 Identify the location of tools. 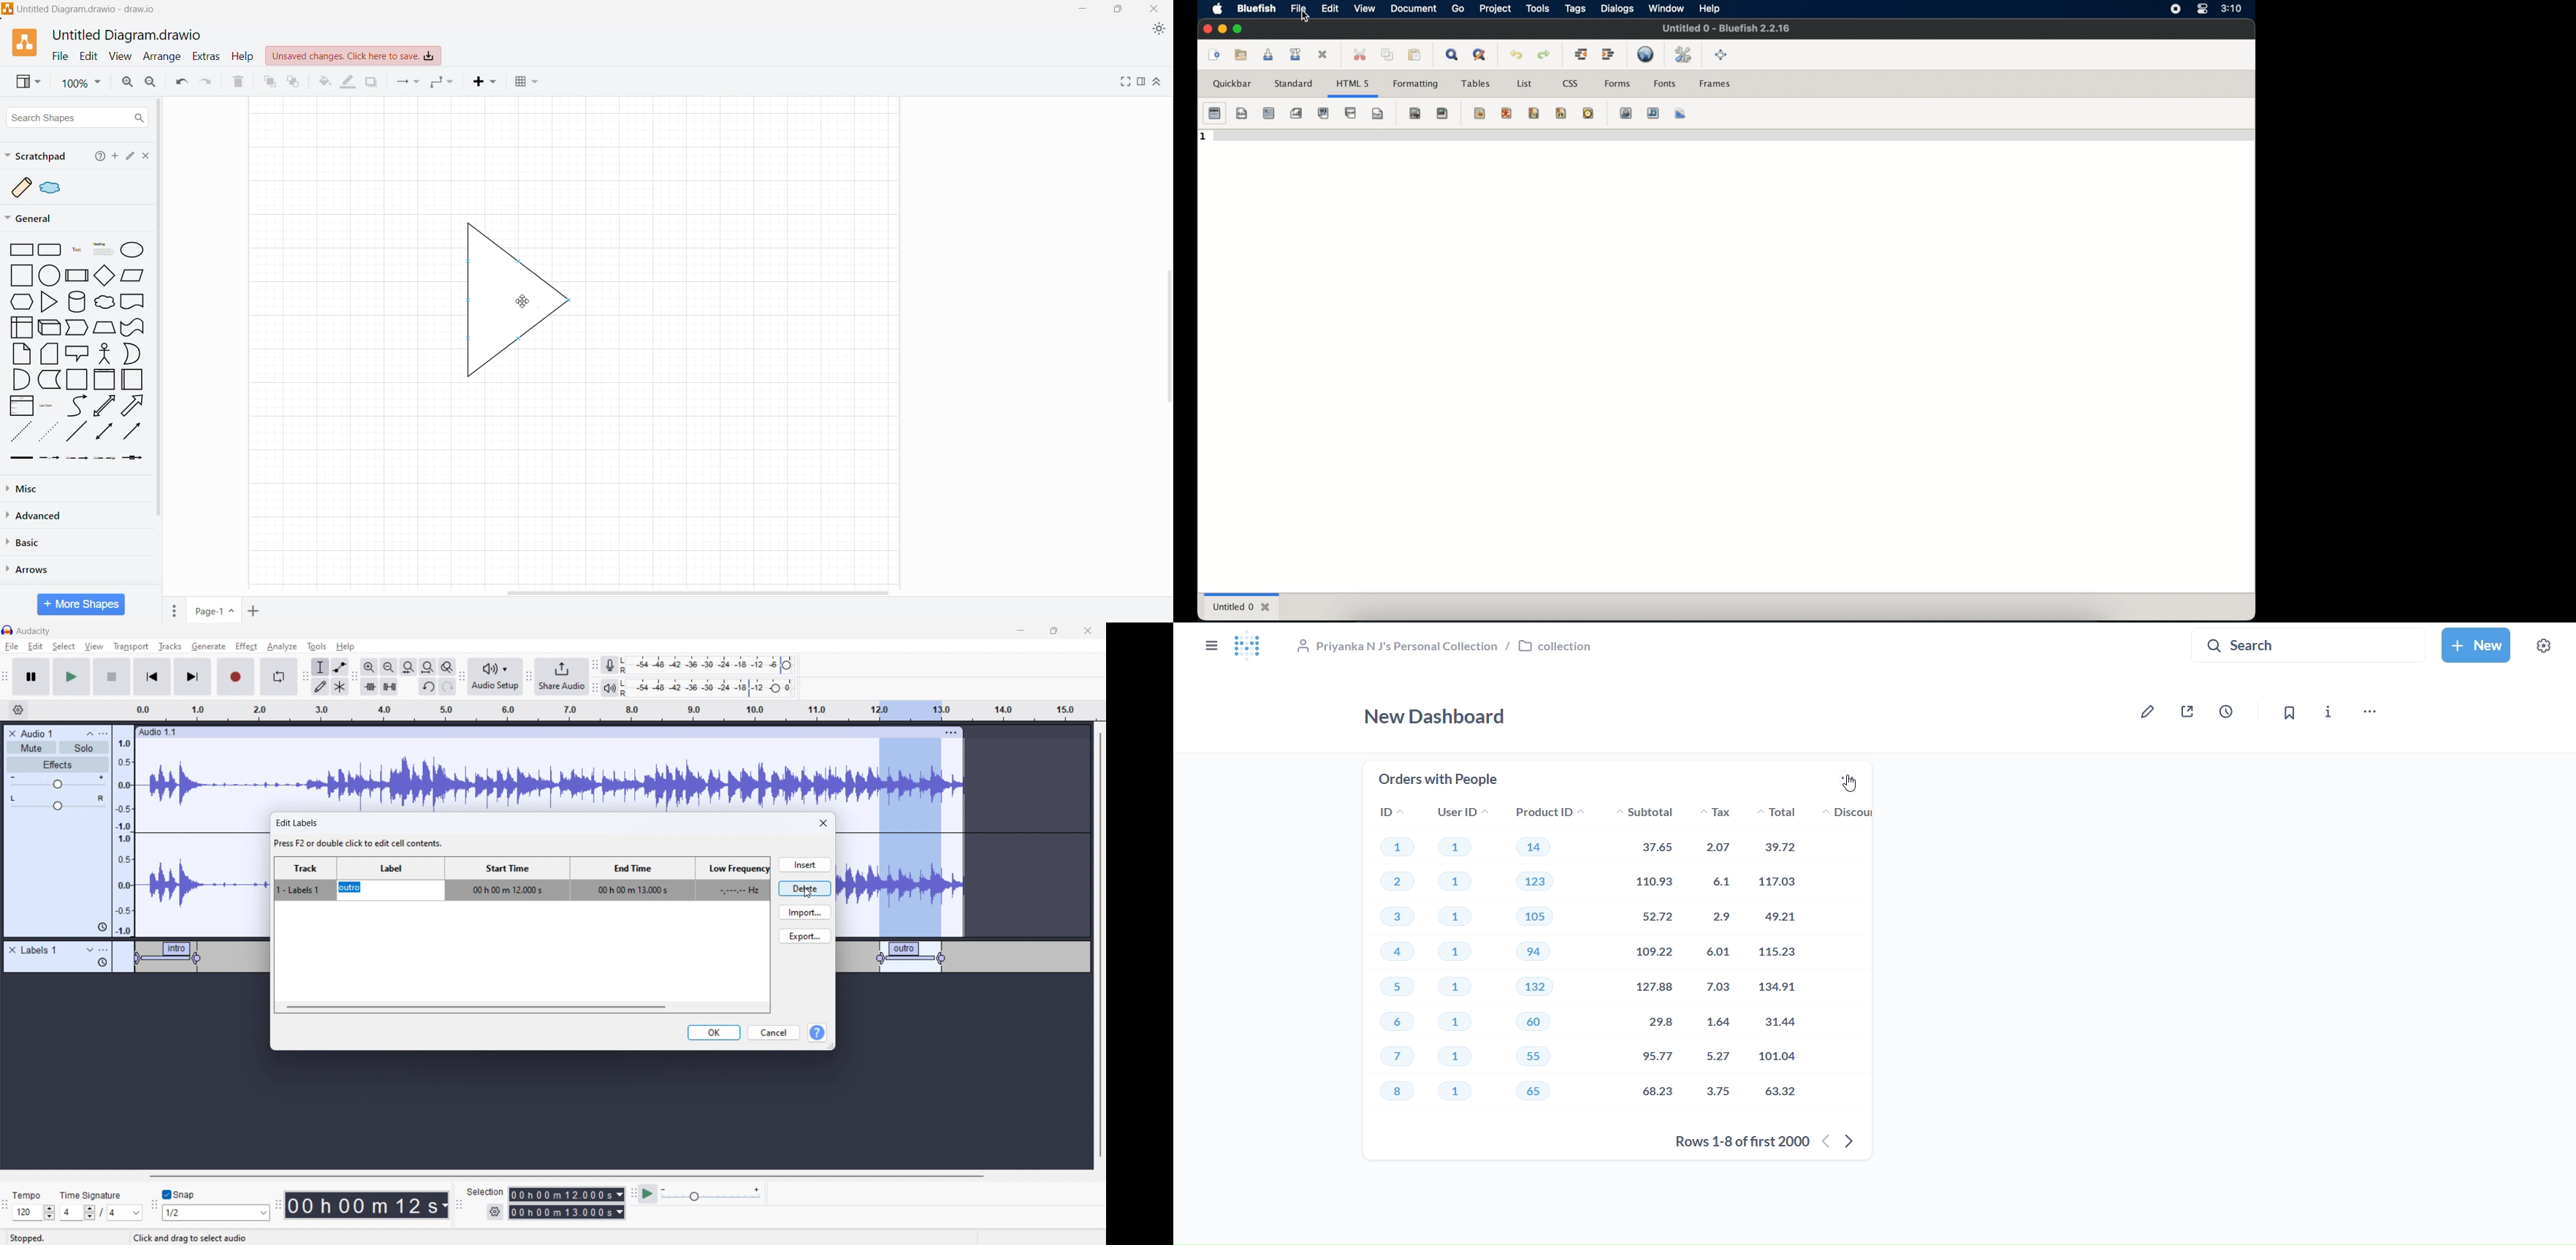
(1538, 8).